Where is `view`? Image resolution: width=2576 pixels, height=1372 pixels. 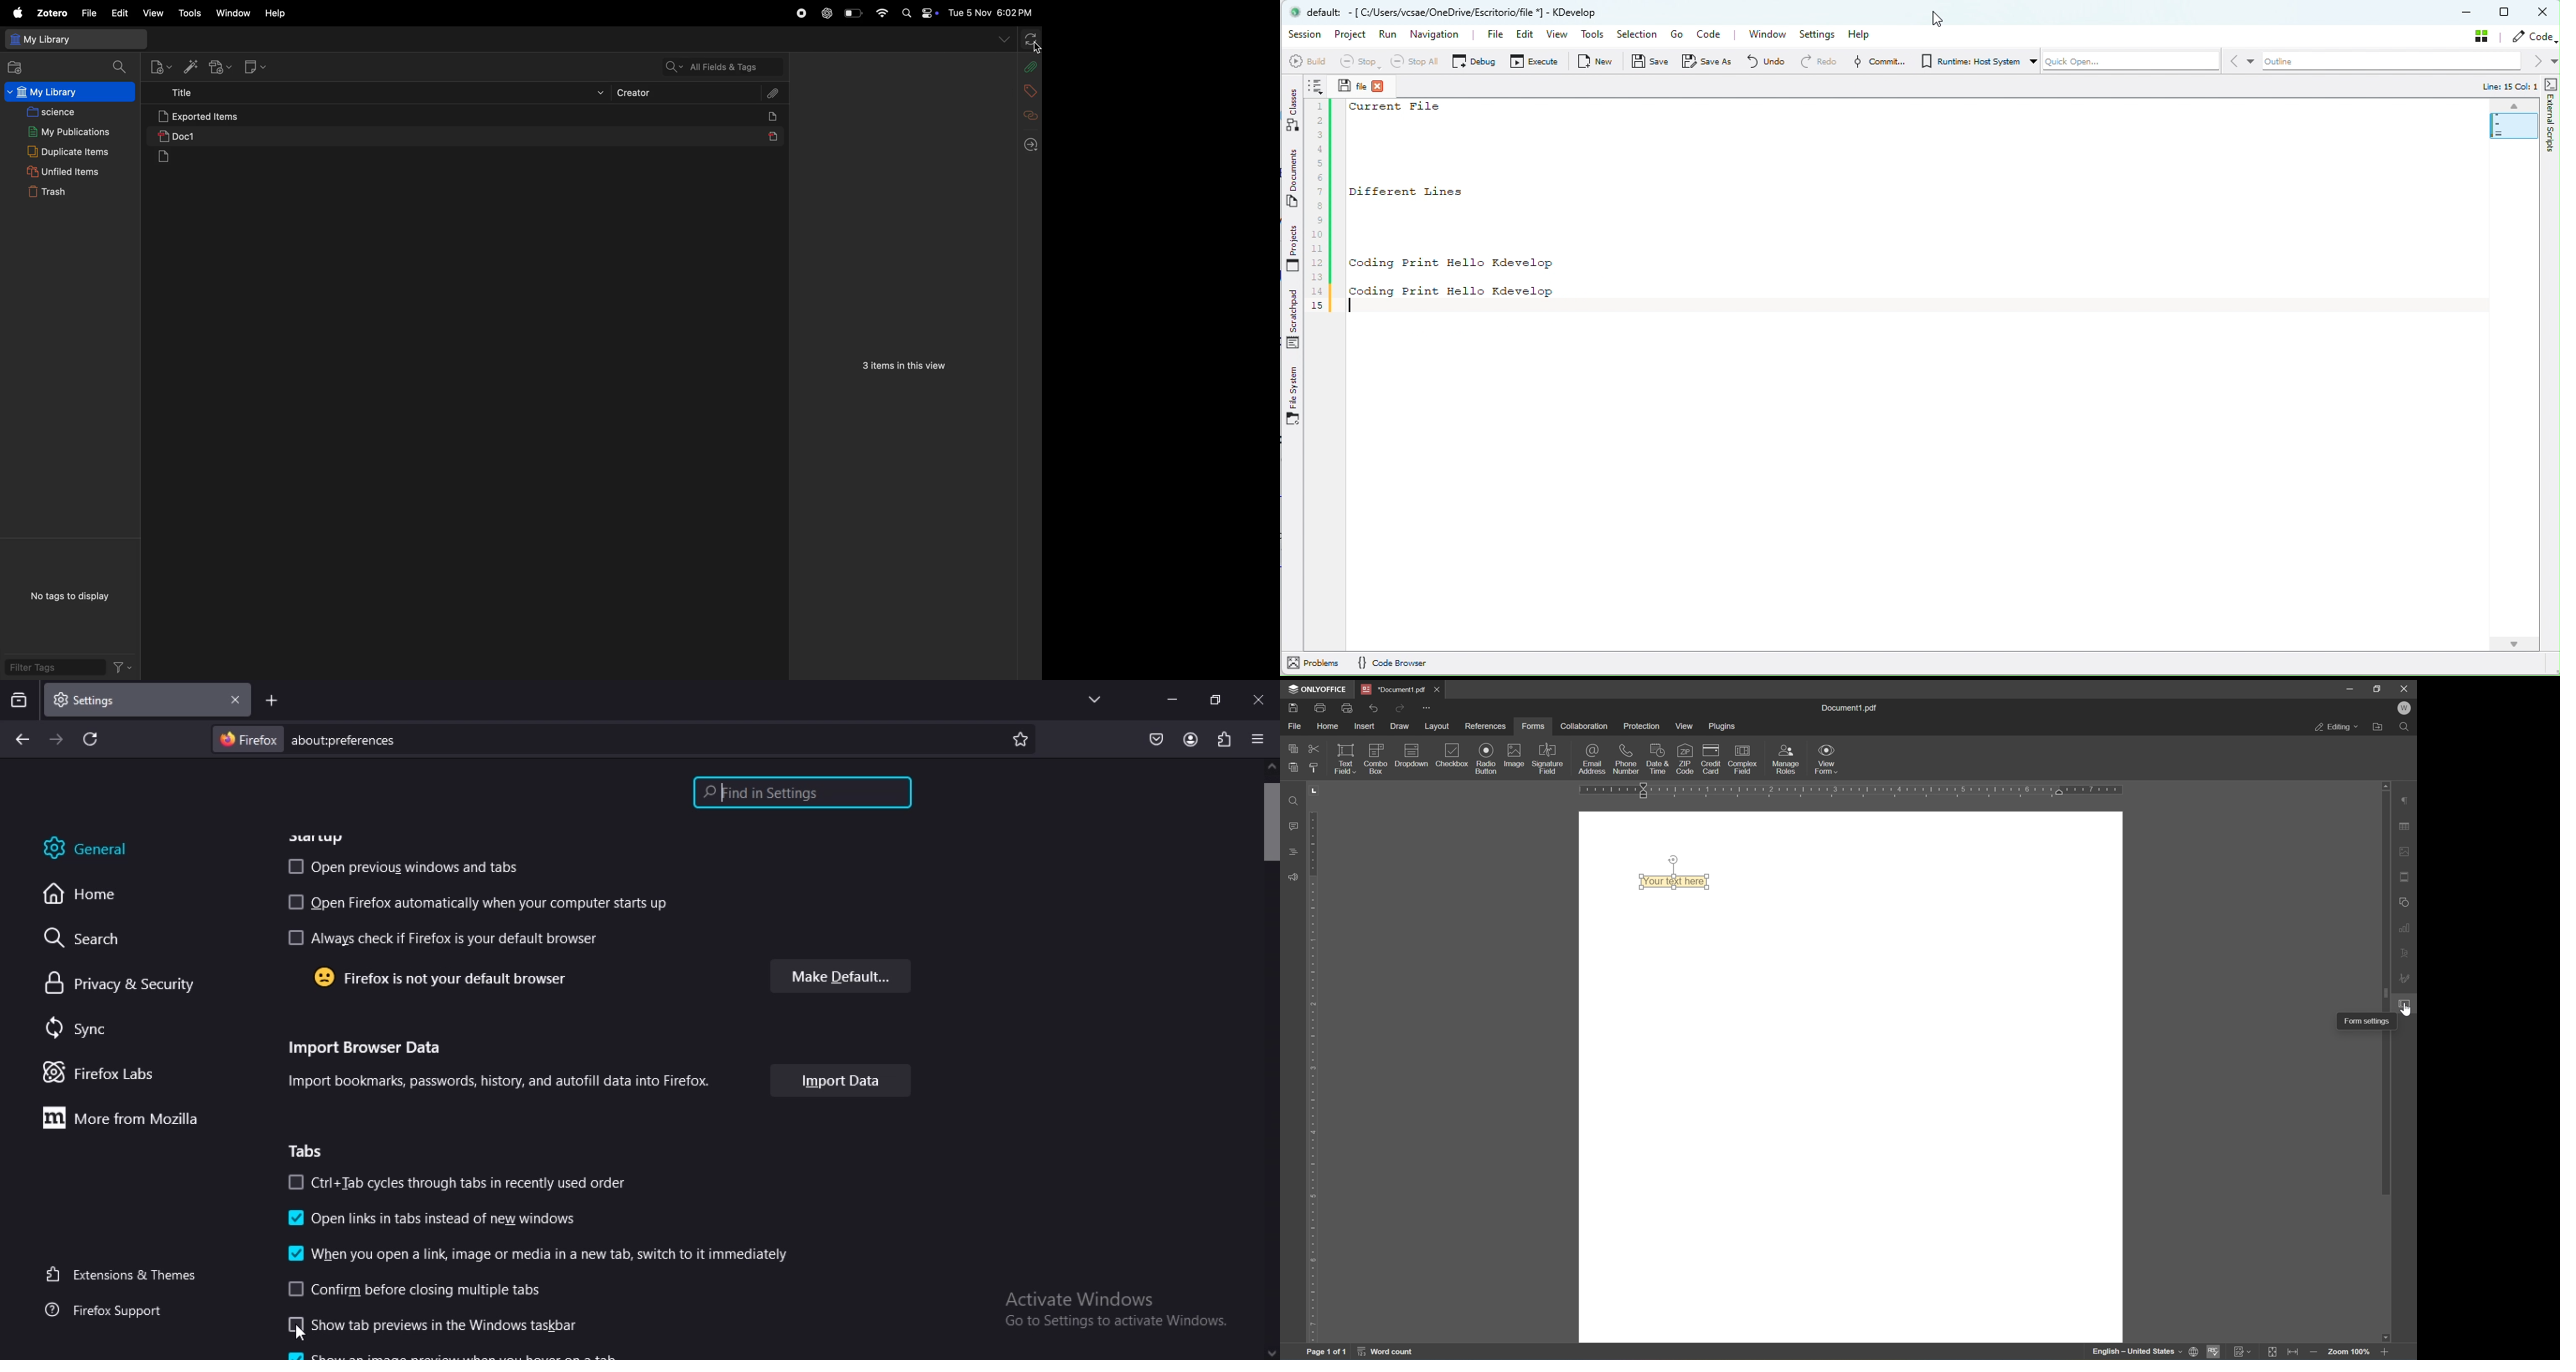 view is located at coordinates (151, 12).